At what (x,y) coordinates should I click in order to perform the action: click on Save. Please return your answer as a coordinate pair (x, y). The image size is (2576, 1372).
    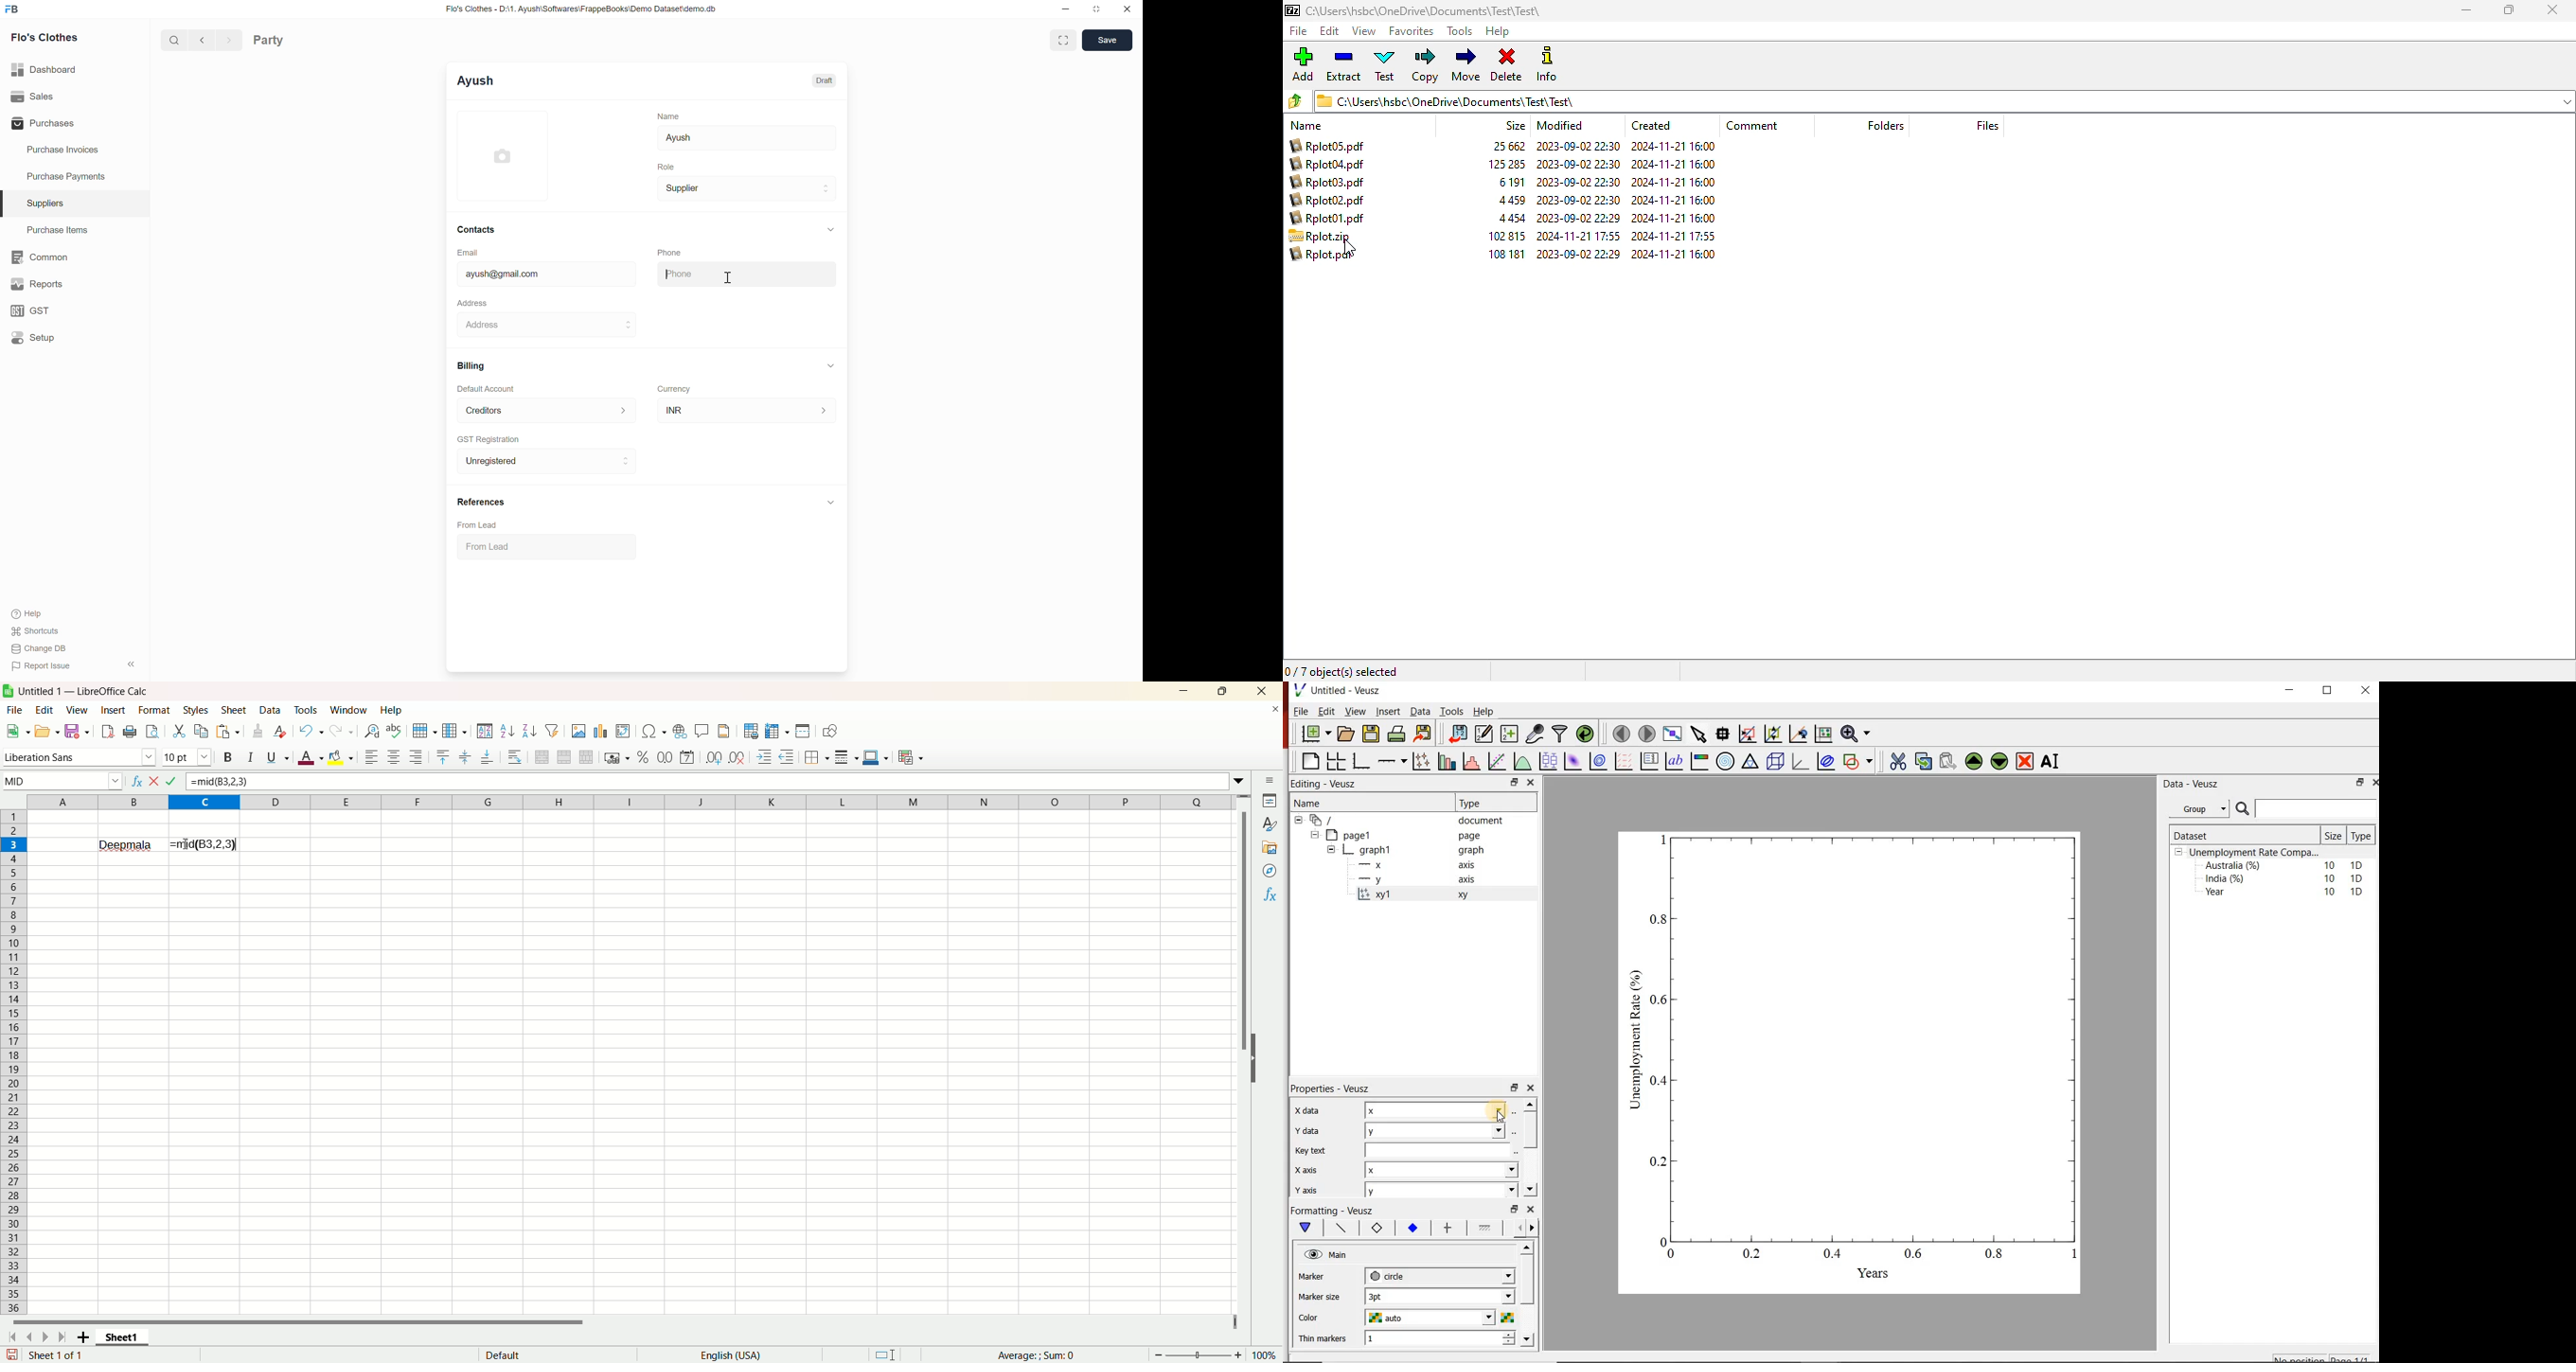
    Looking at the image, I should click on (77, 730).